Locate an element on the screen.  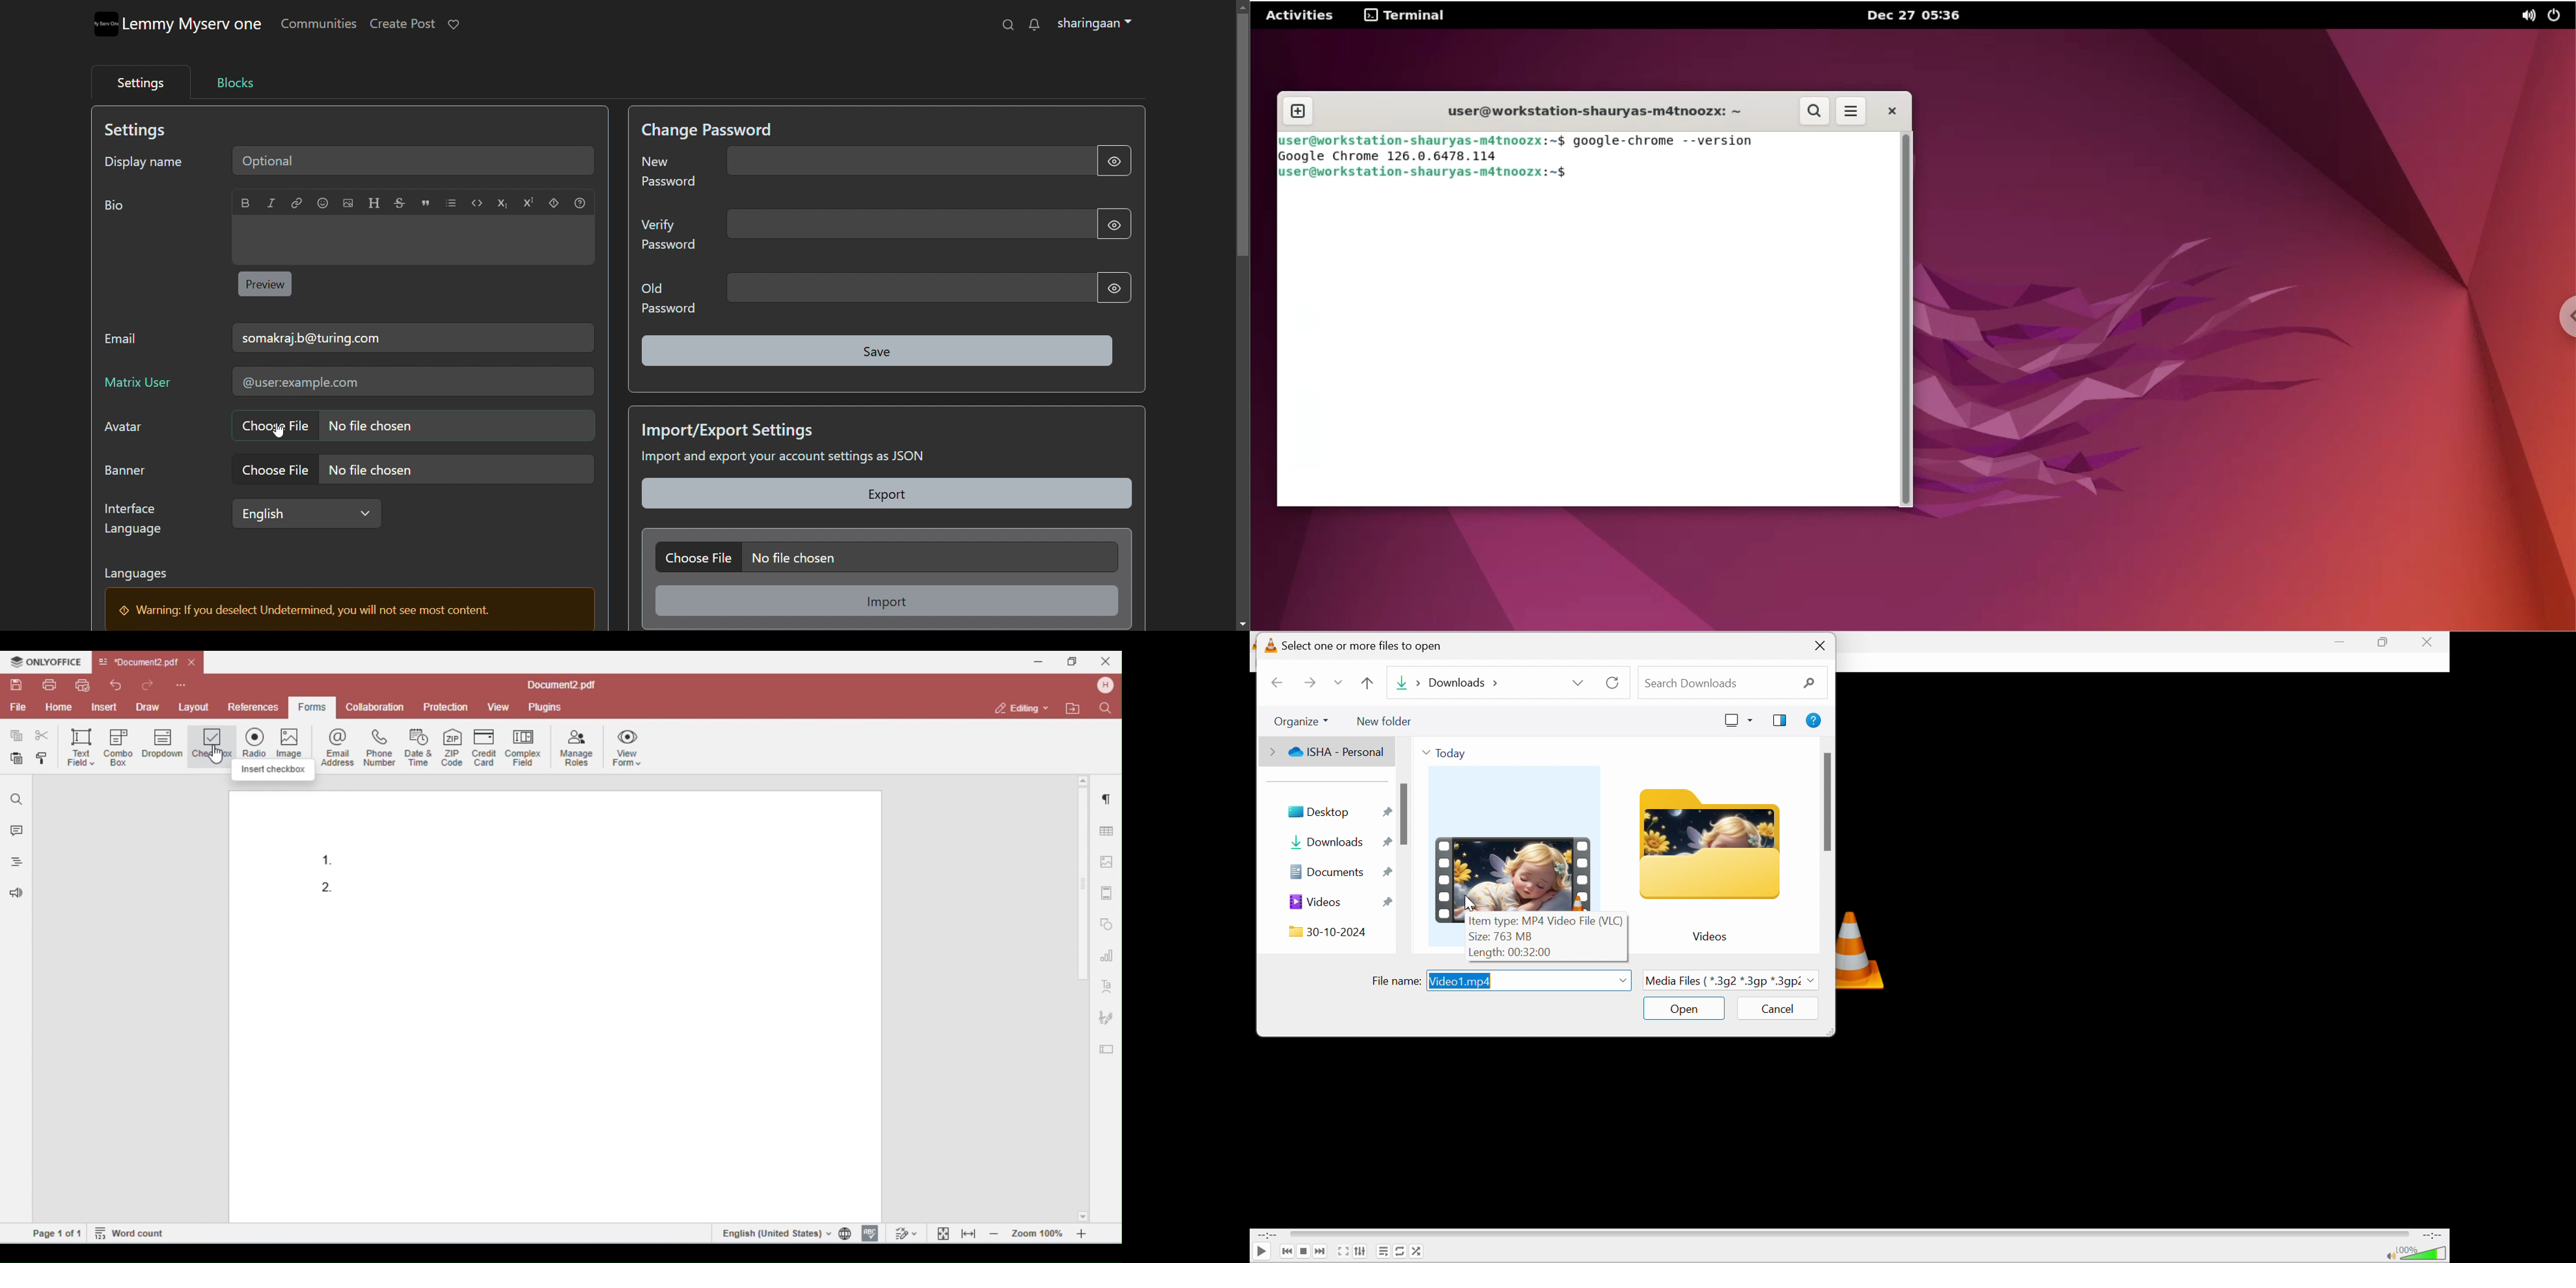
Import and export your account settings as JSON is located at coordinates (816, 459).